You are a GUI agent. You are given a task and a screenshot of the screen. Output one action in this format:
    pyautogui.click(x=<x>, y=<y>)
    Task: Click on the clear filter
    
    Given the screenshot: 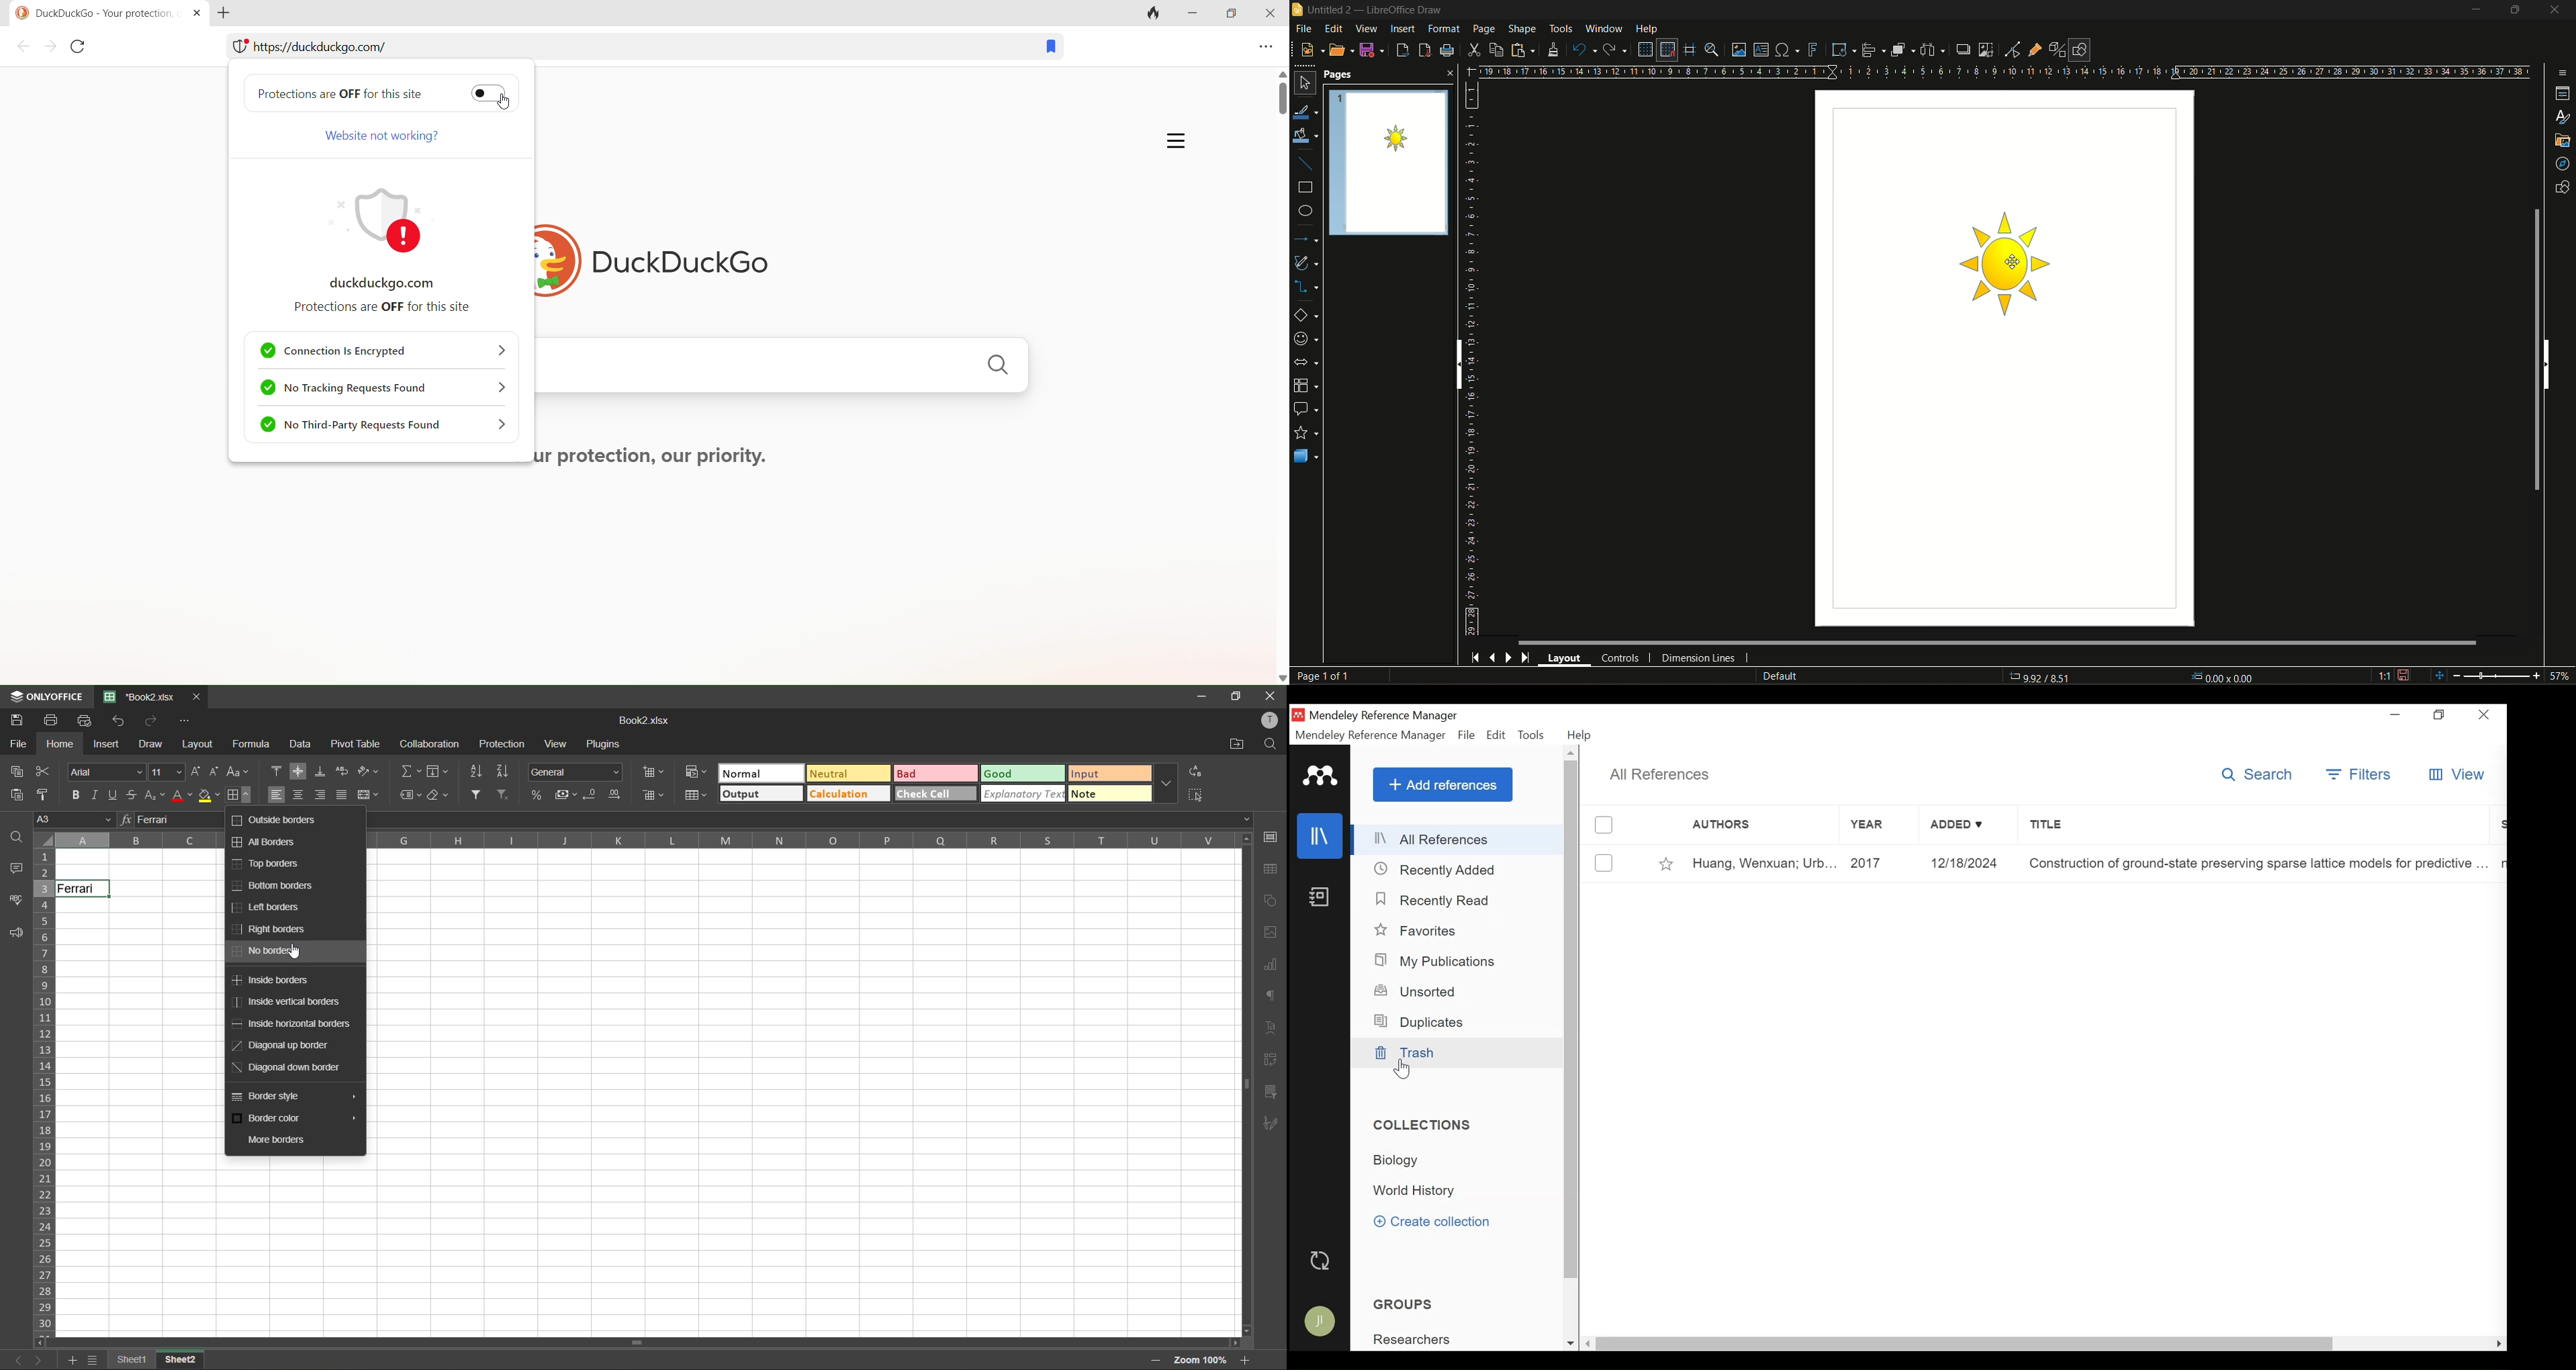 What is the action you would take?
    pyautogui.click(x=505, y=795)
    